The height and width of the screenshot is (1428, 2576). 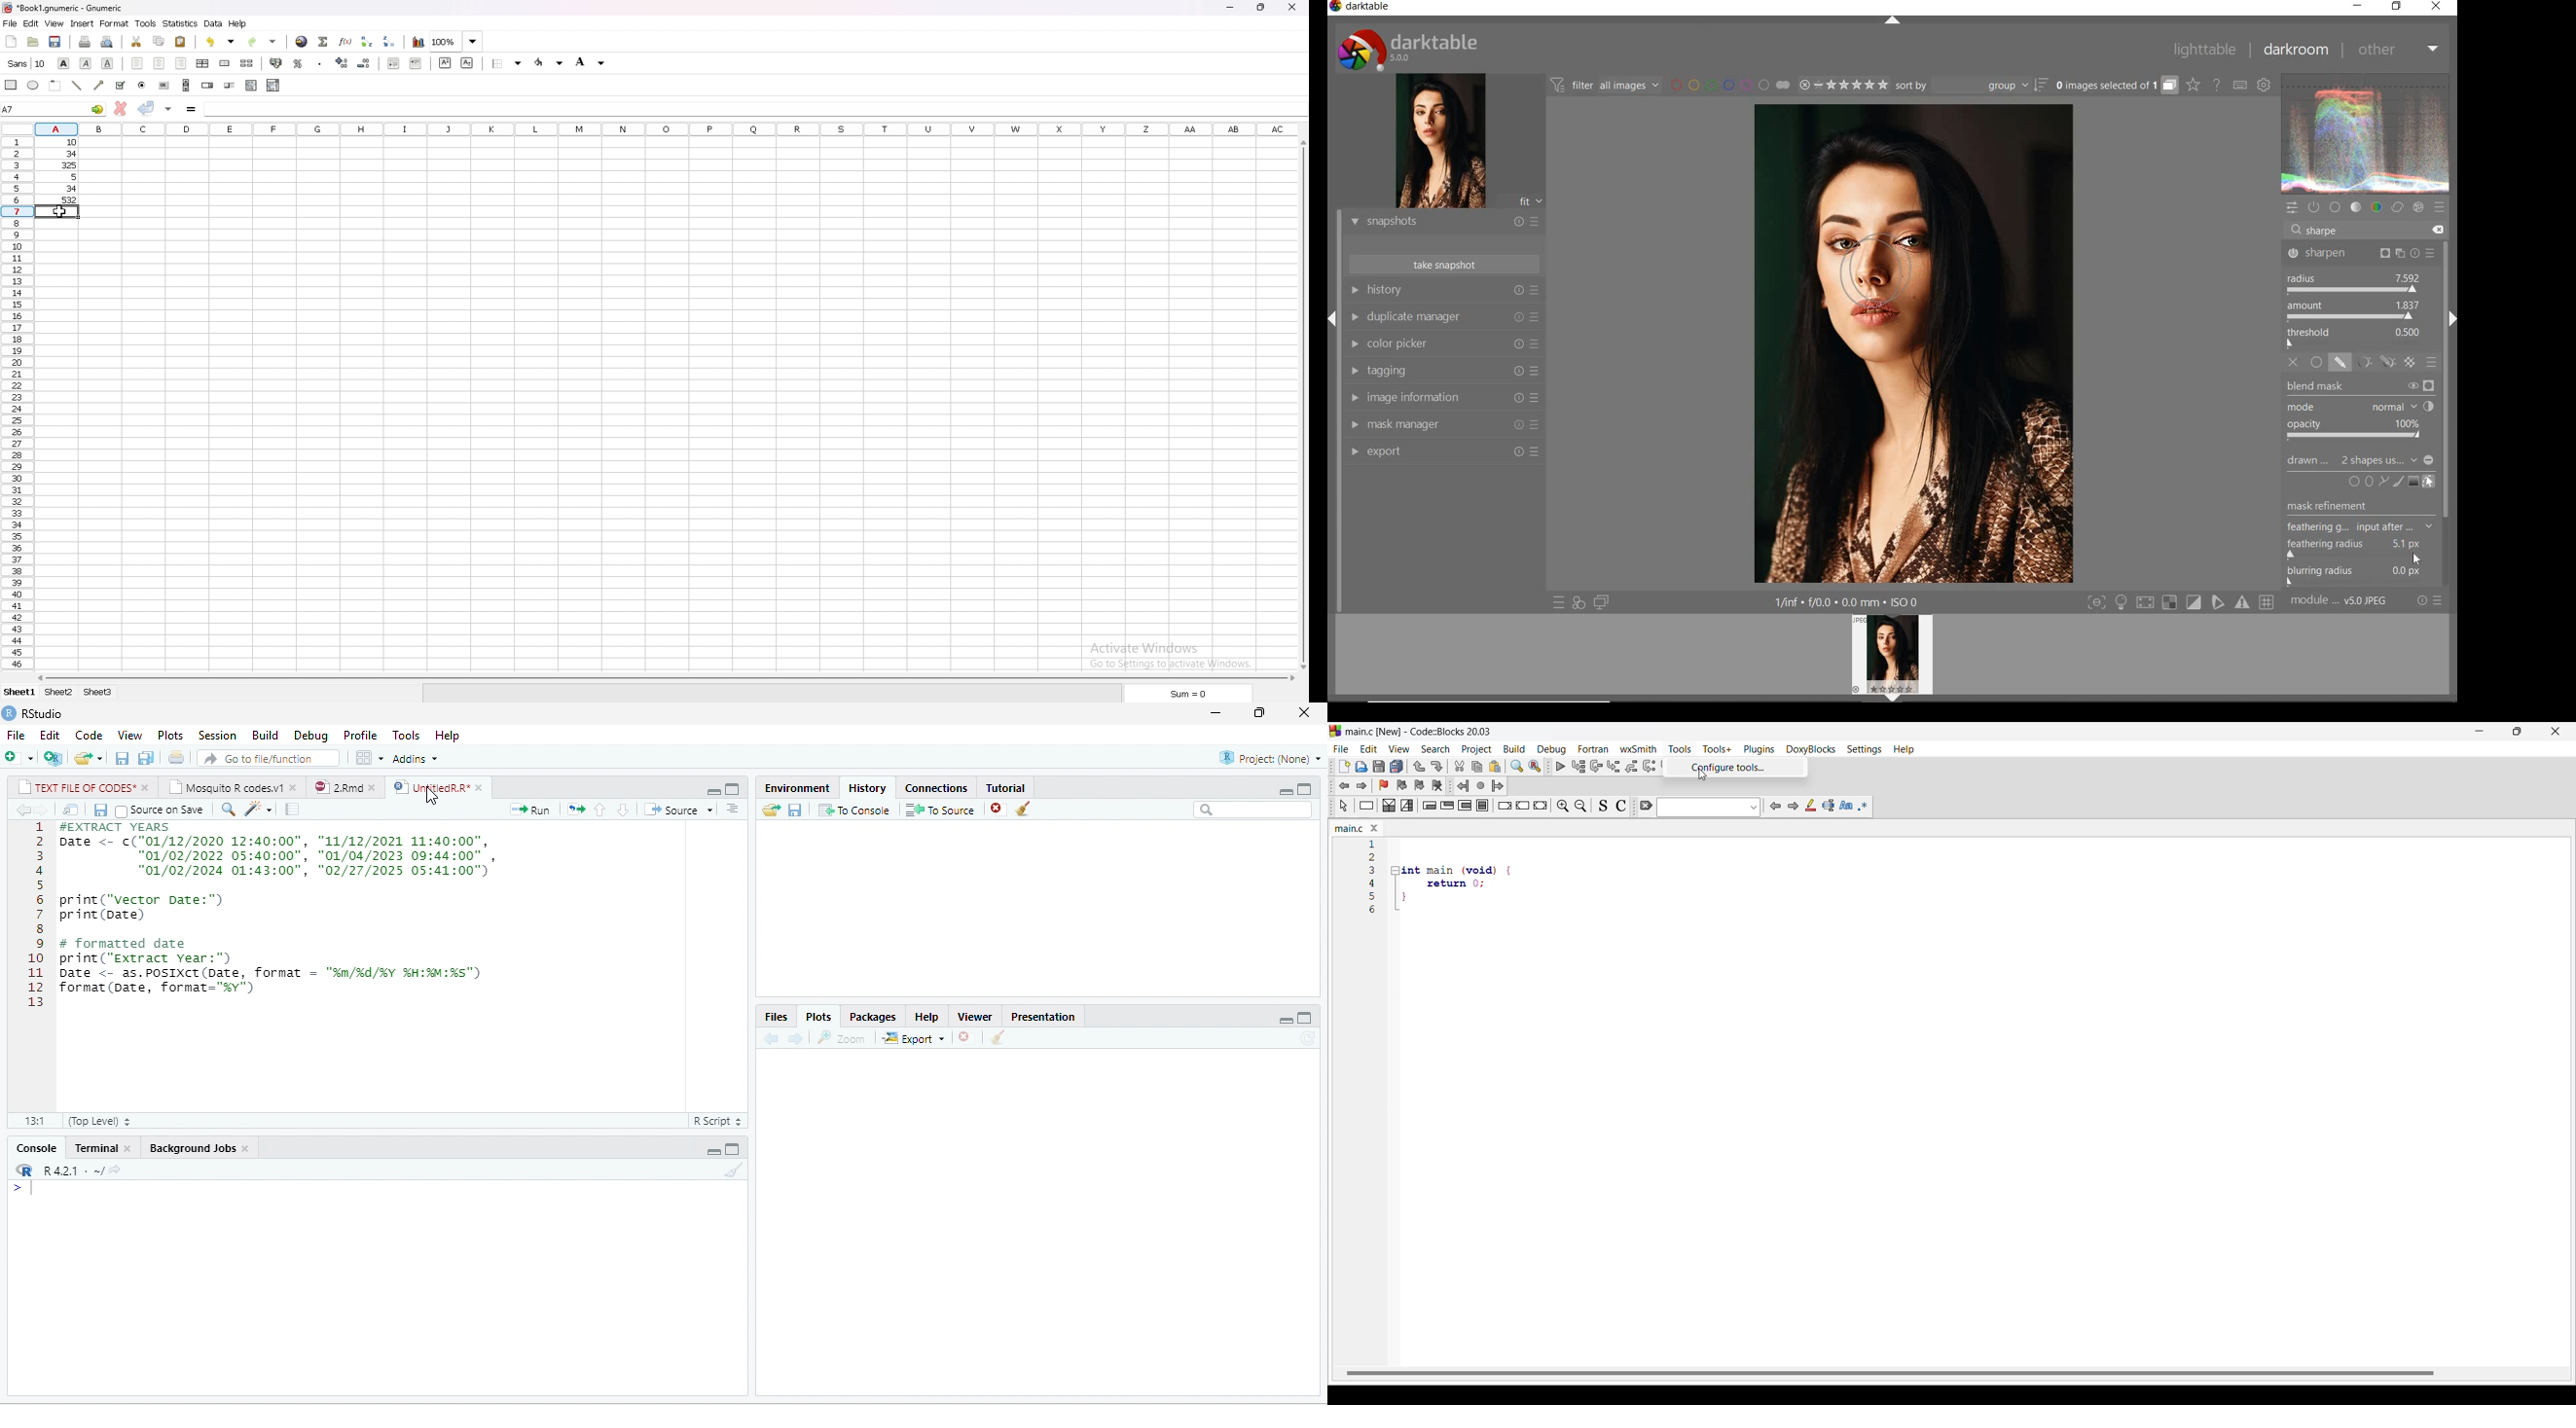 I want to click on Jump back, so click(x=1344, y=786).